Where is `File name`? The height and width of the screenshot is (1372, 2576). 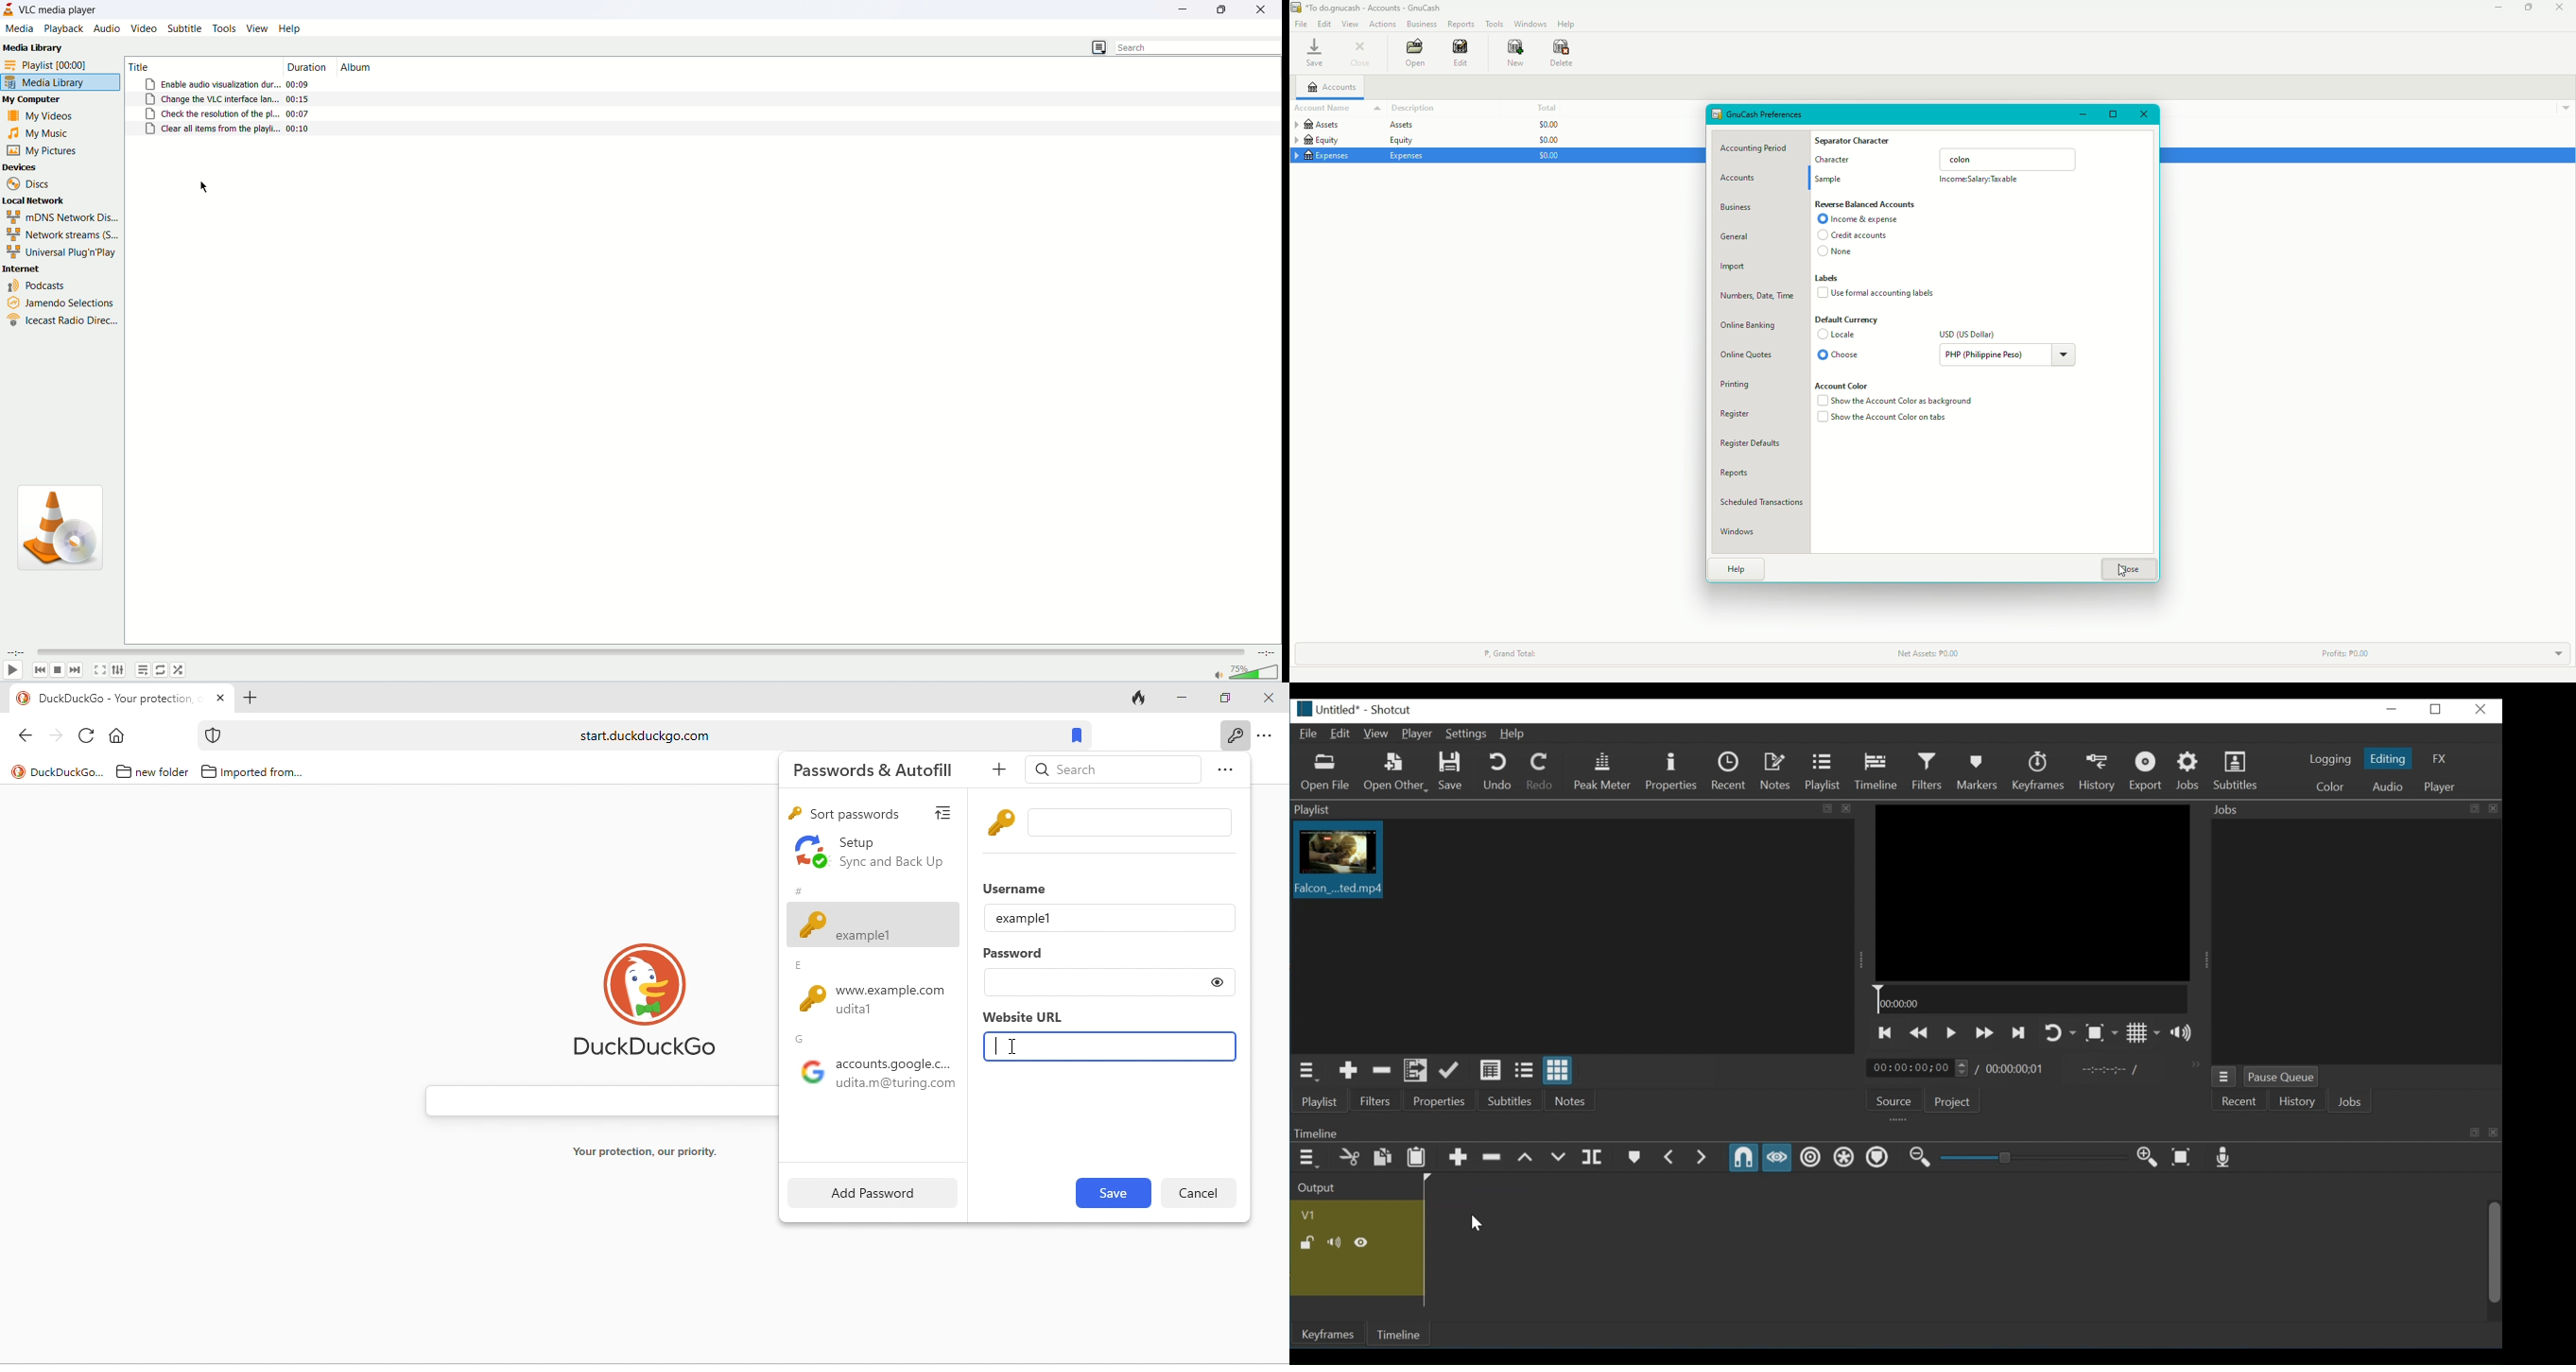
File name is located at coordinates (1325, 709).